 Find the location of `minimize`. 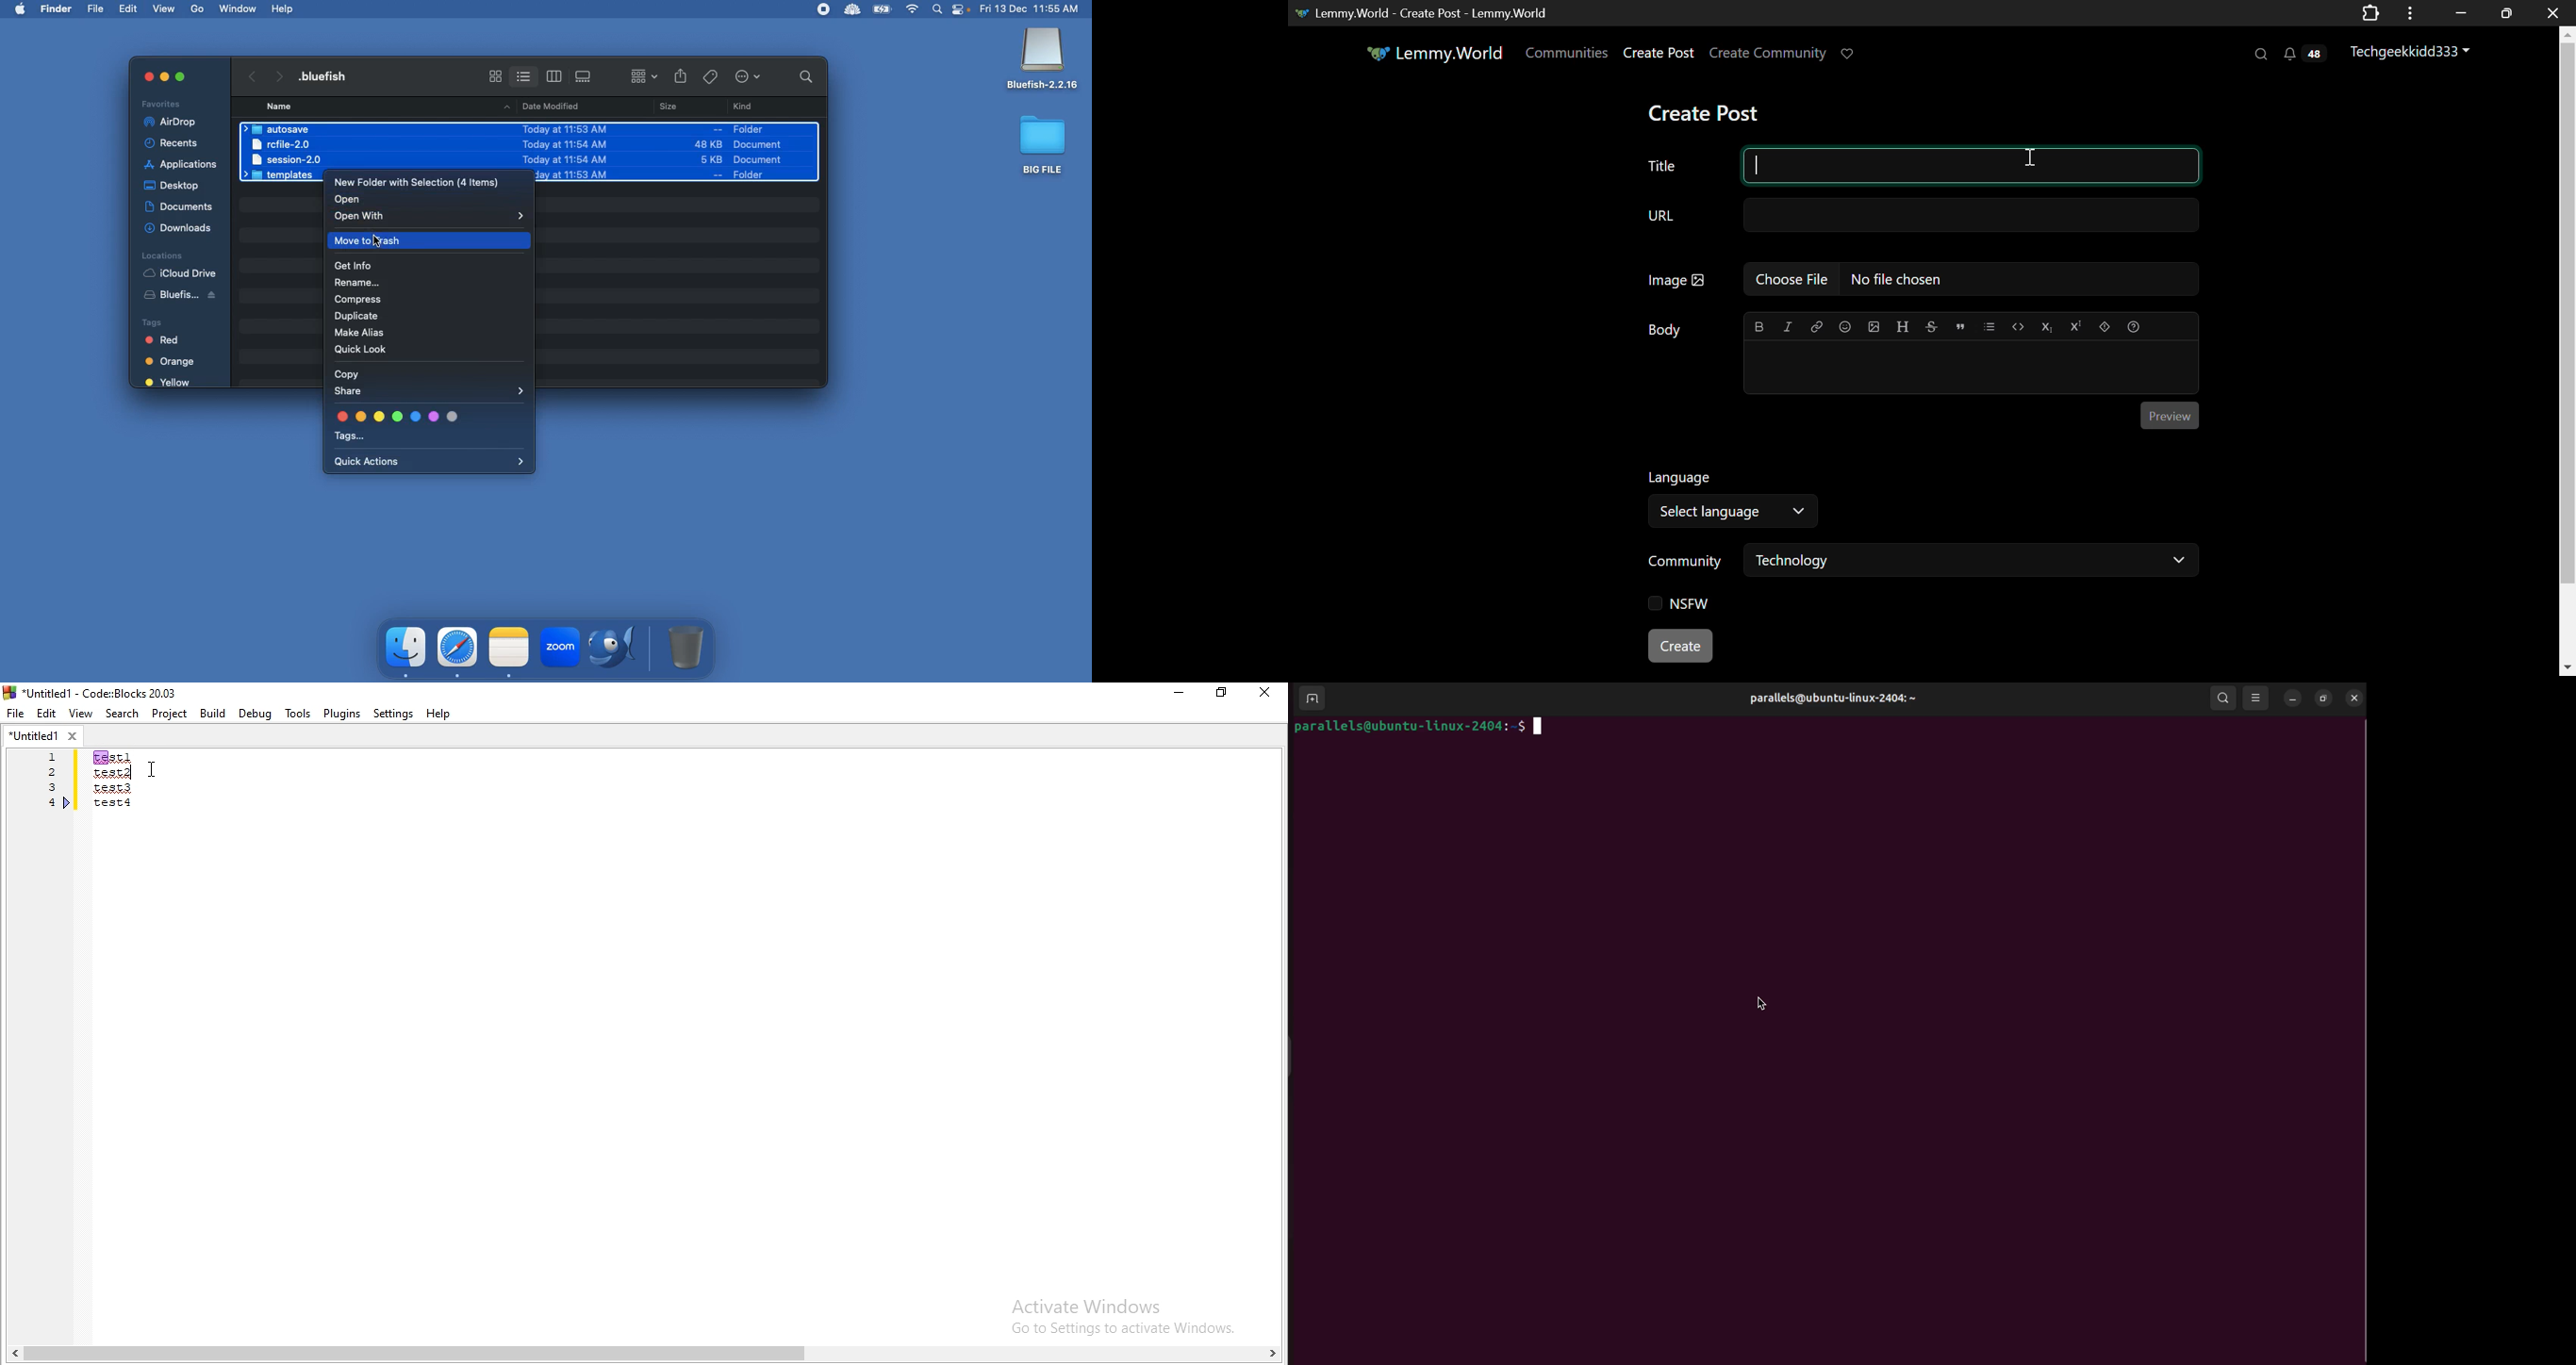

minimize is located at coordinates (1177, 694).